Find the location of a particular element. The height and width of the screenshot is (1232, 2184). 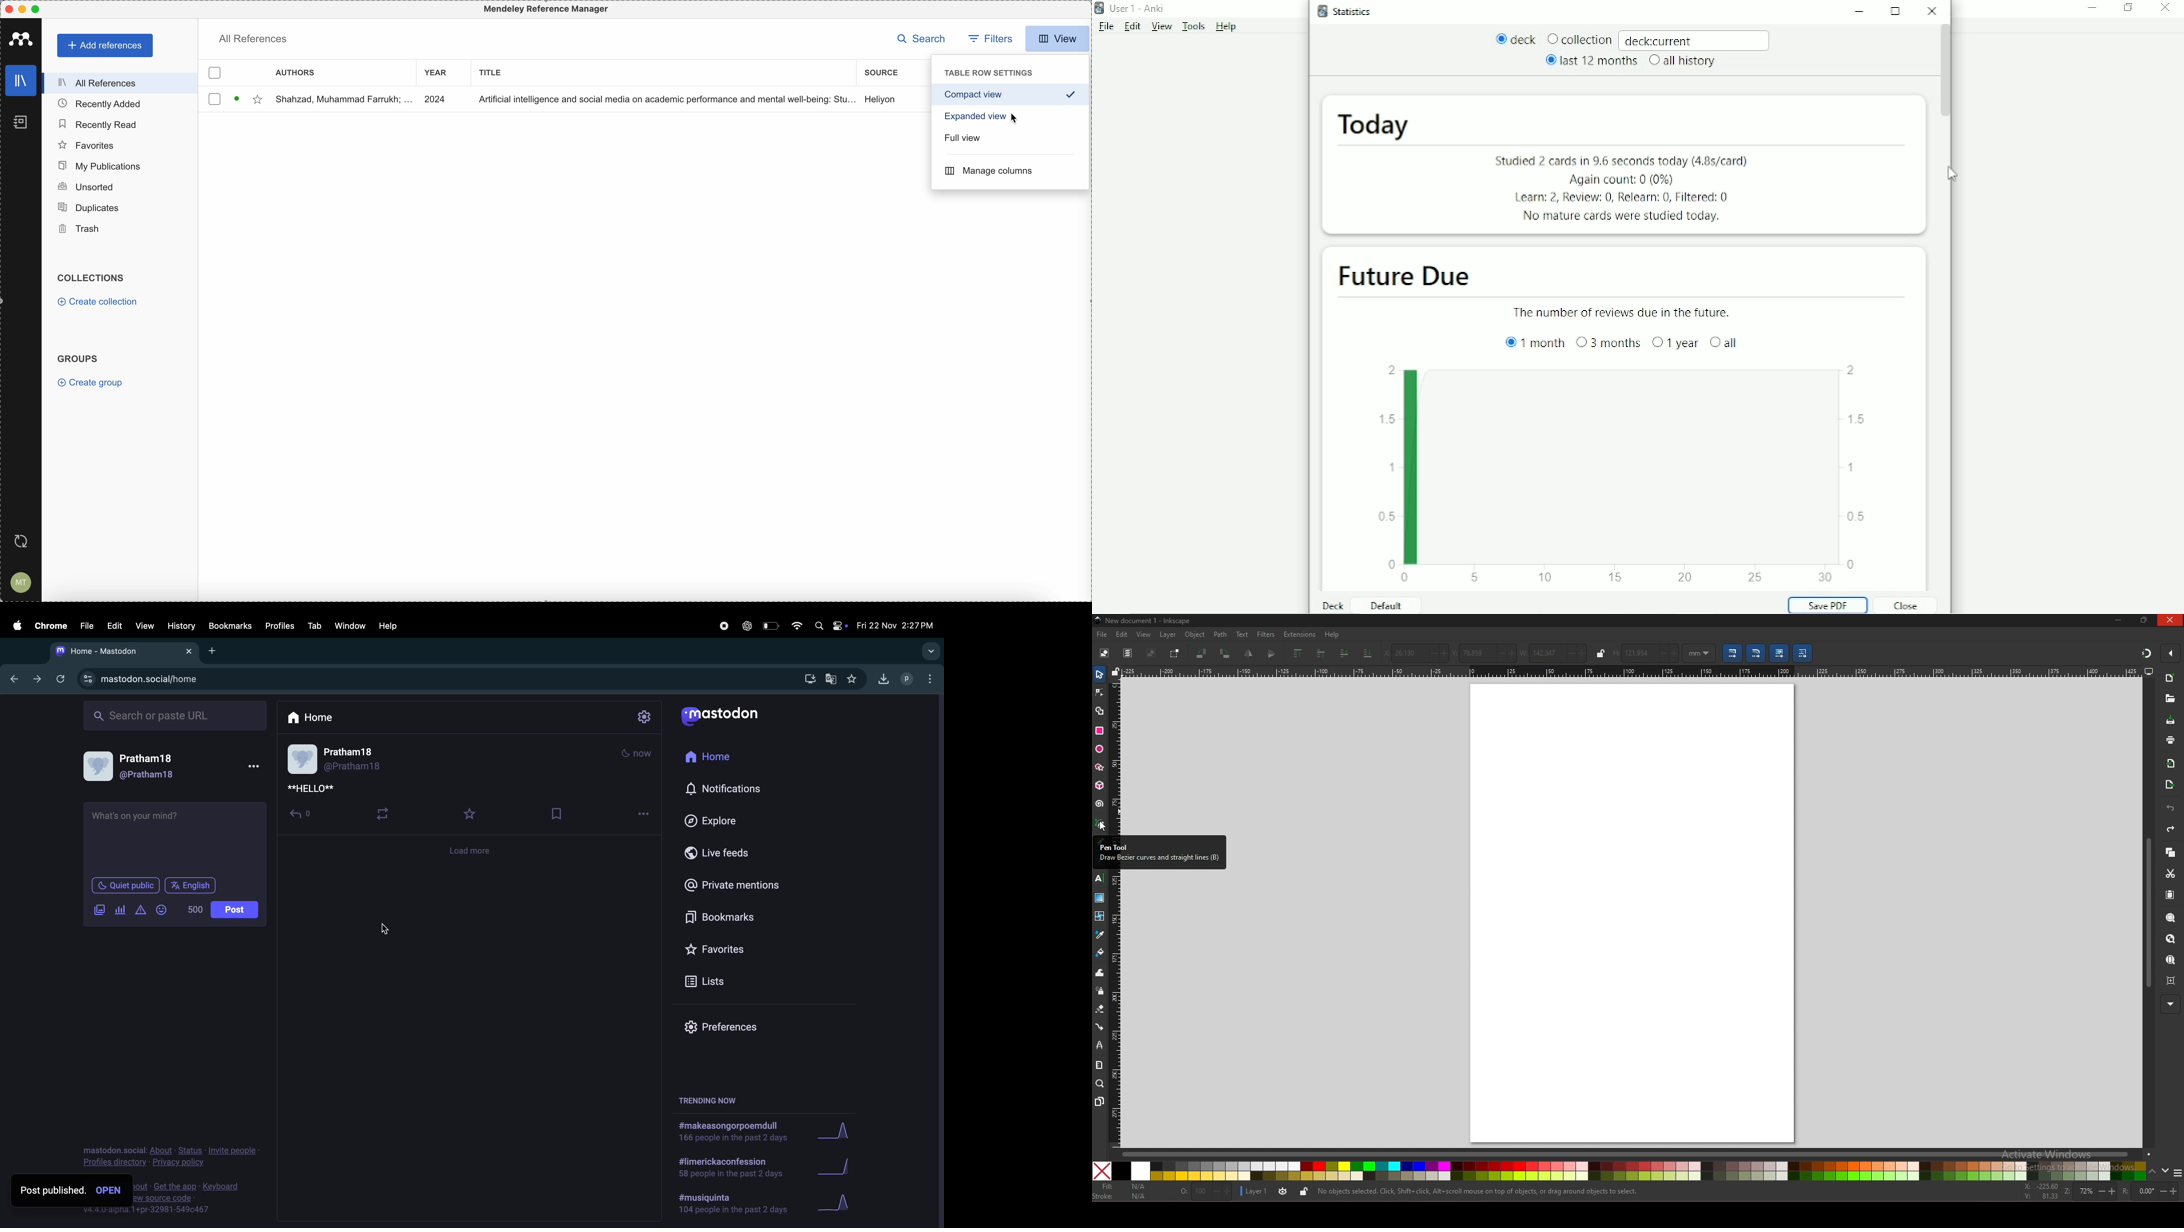

year is located at coordinates (438, 73).